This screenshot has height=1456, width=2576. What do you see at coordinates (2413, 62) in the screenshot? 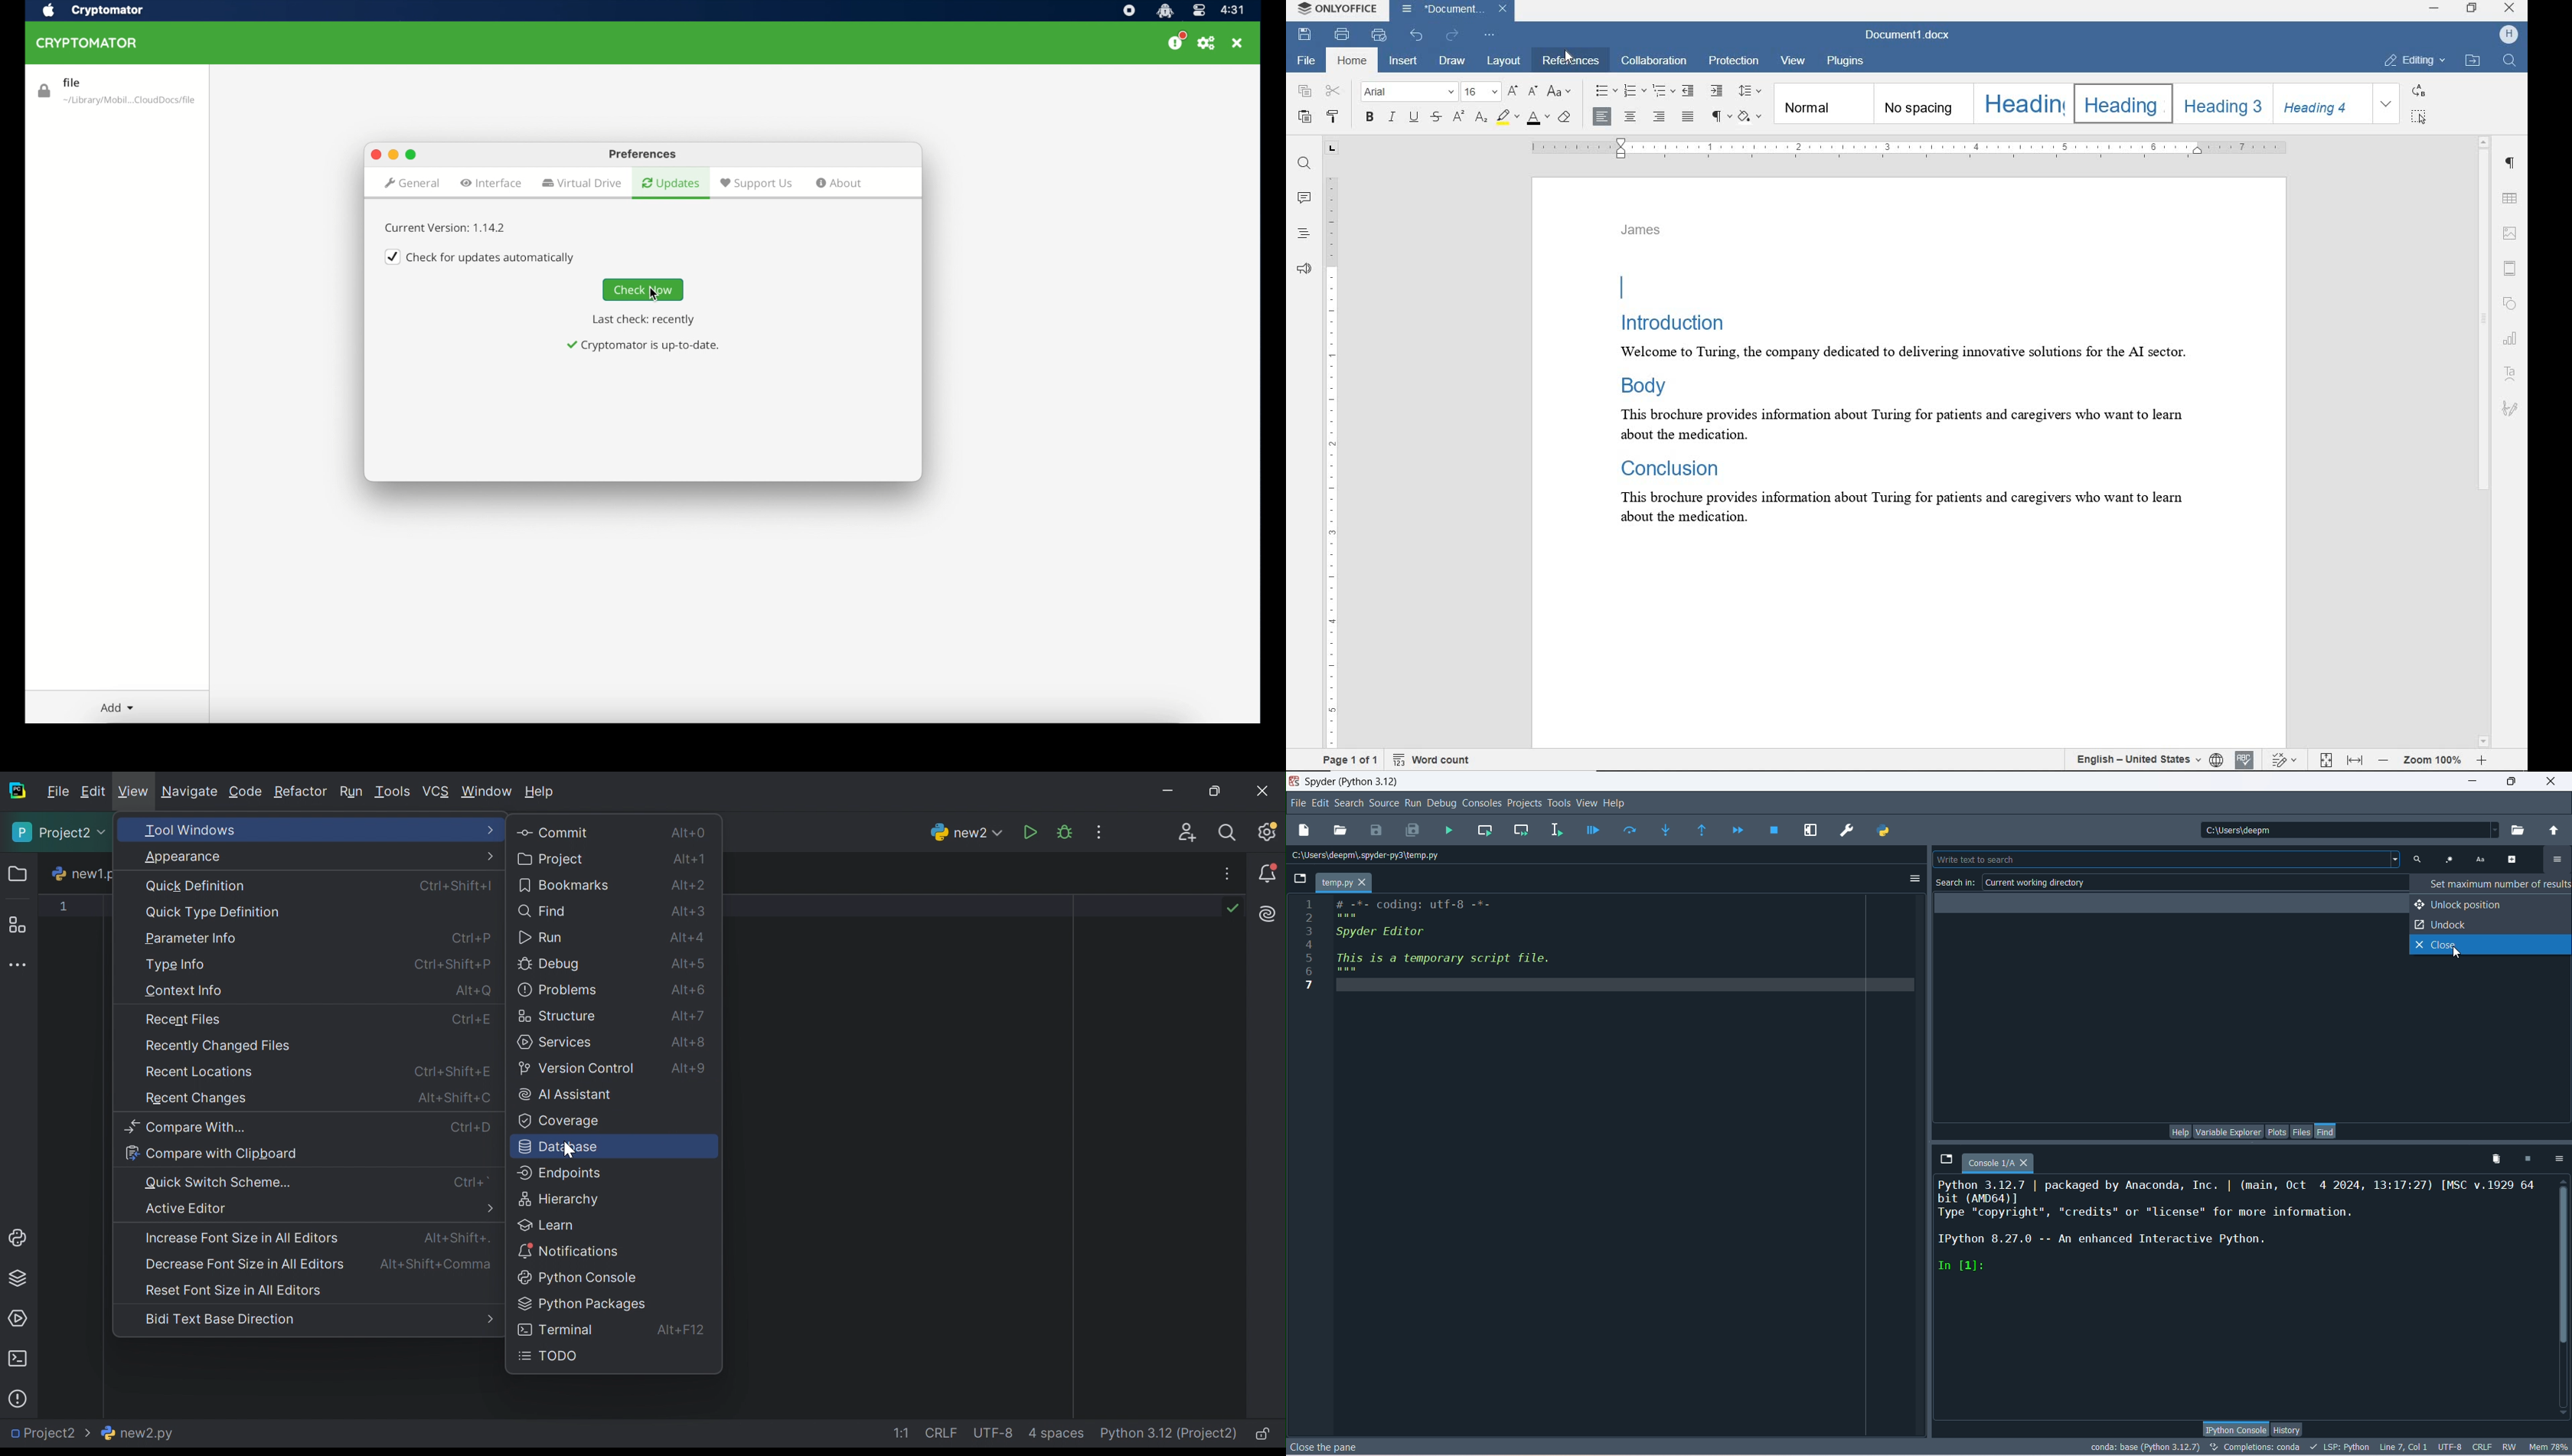
I see `EDITING` at bounding box center [2413, 62].